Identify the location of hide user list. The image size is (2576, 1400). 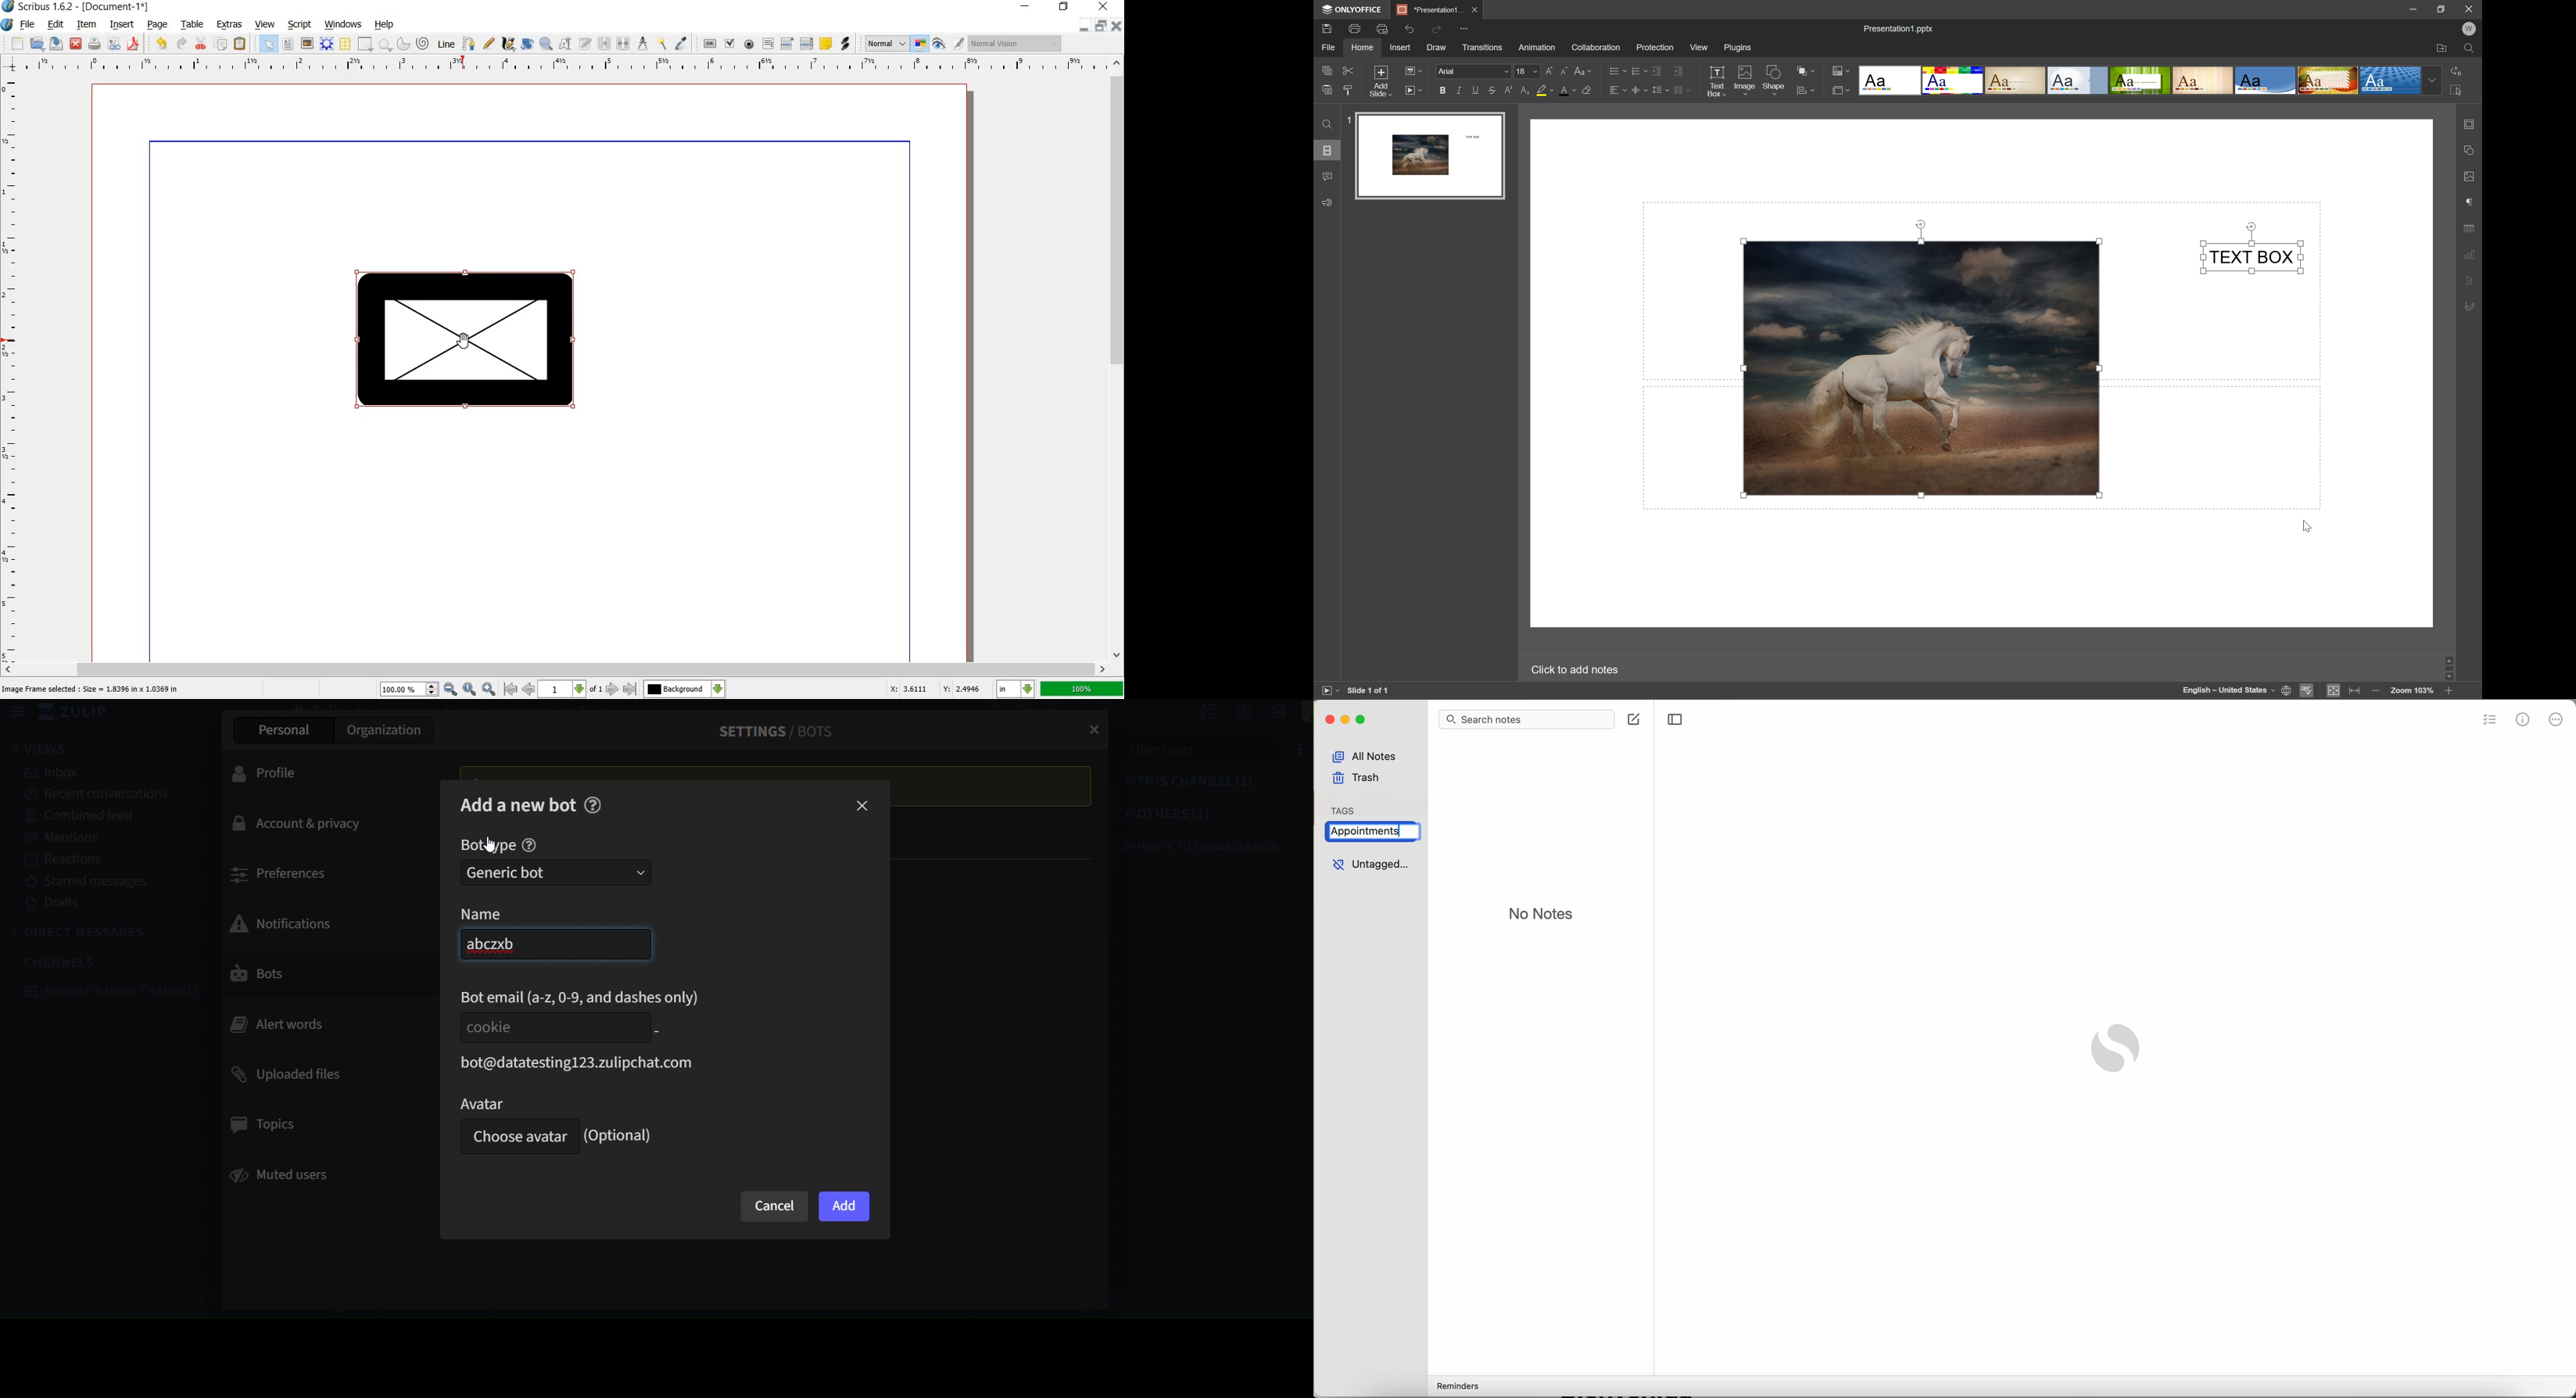
(1192, 712).